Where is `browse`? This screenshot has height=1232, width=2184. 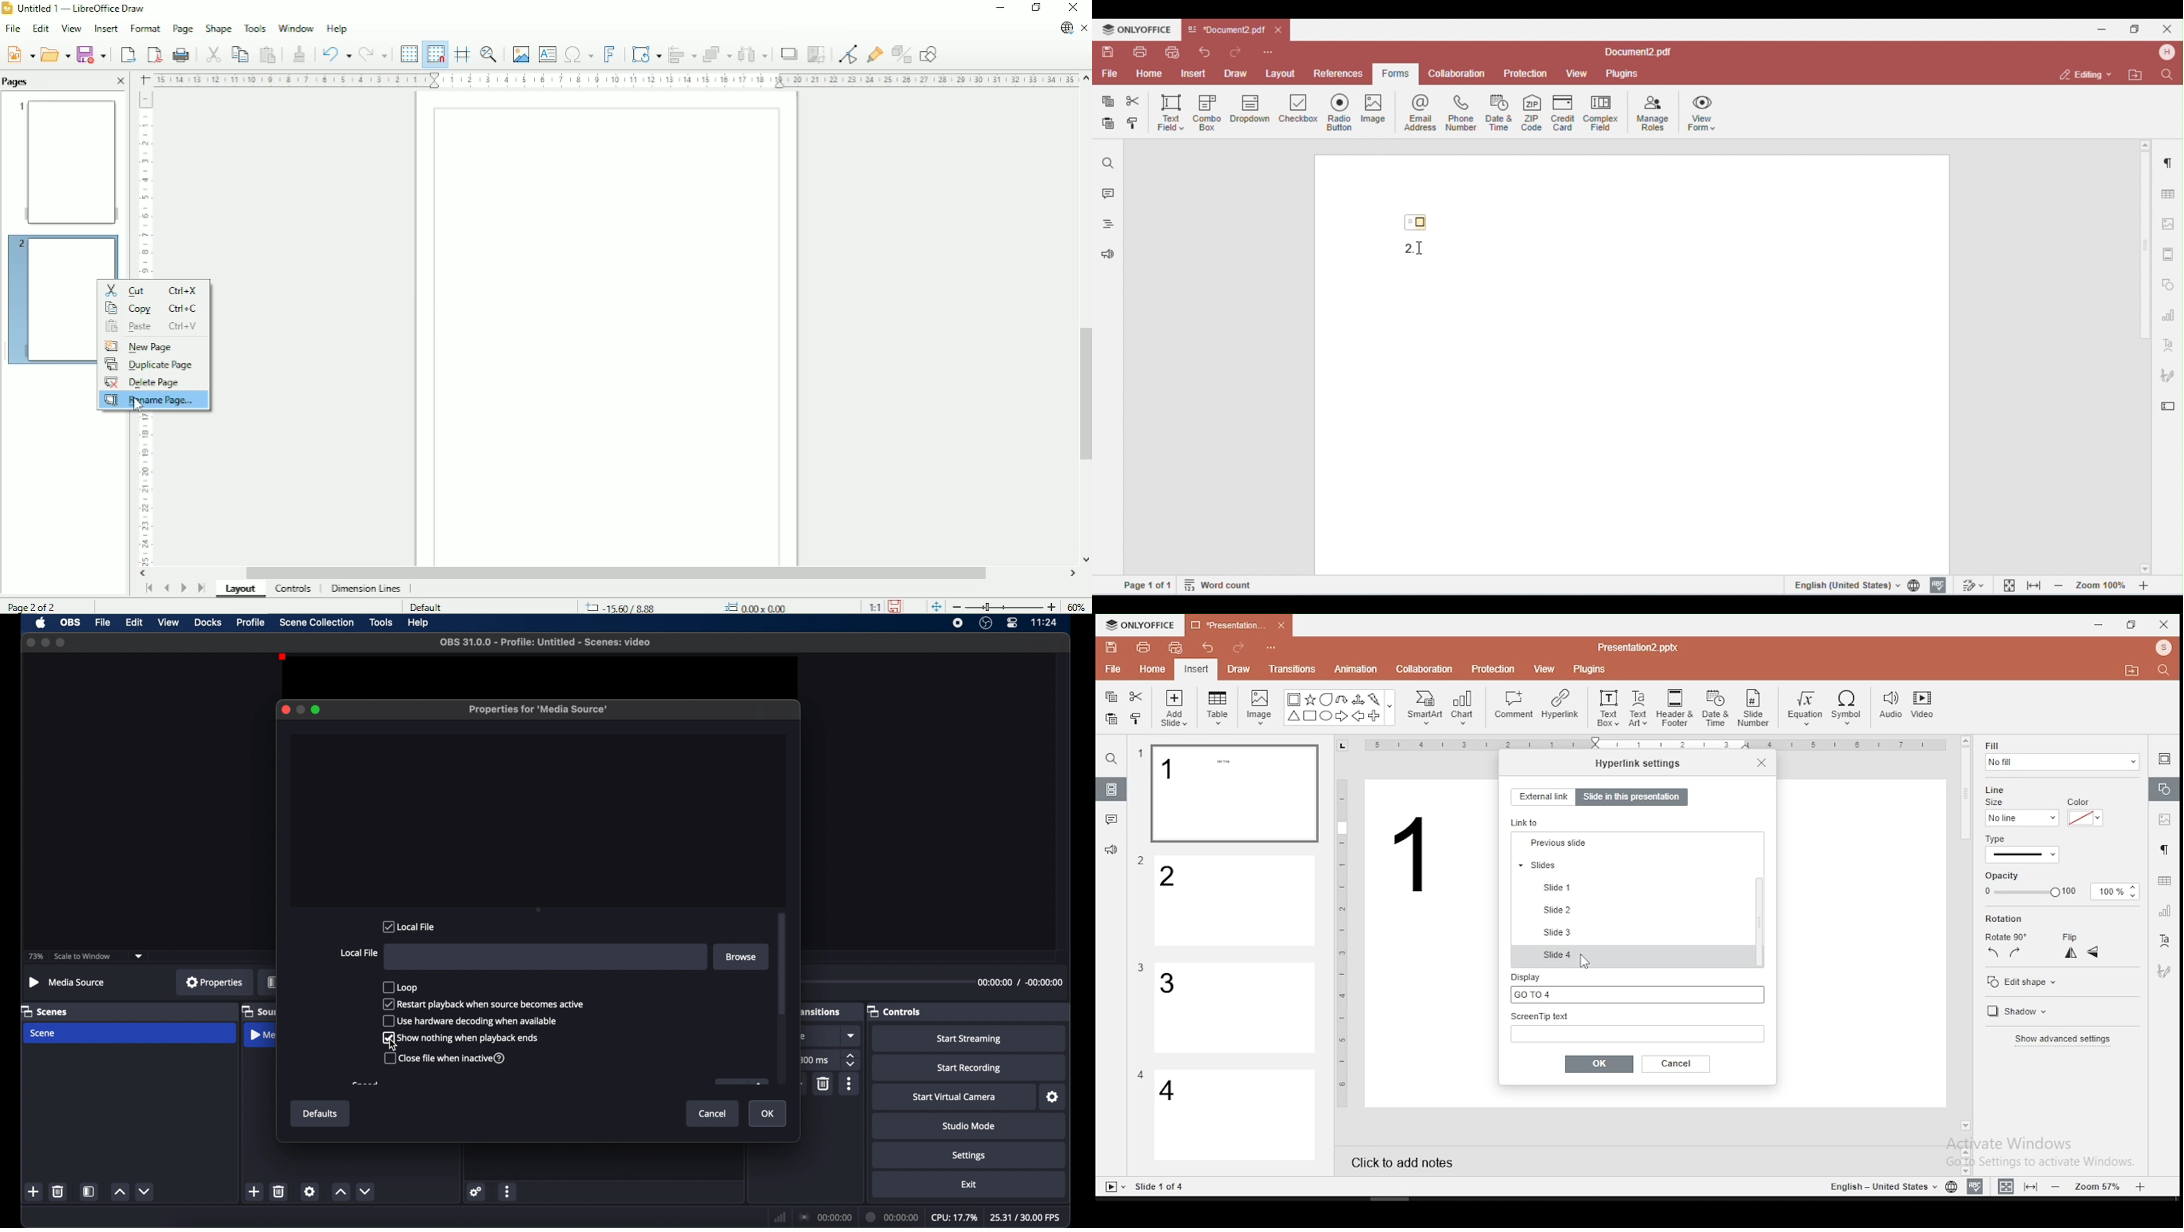 browse is located at coordinates (742, 957).